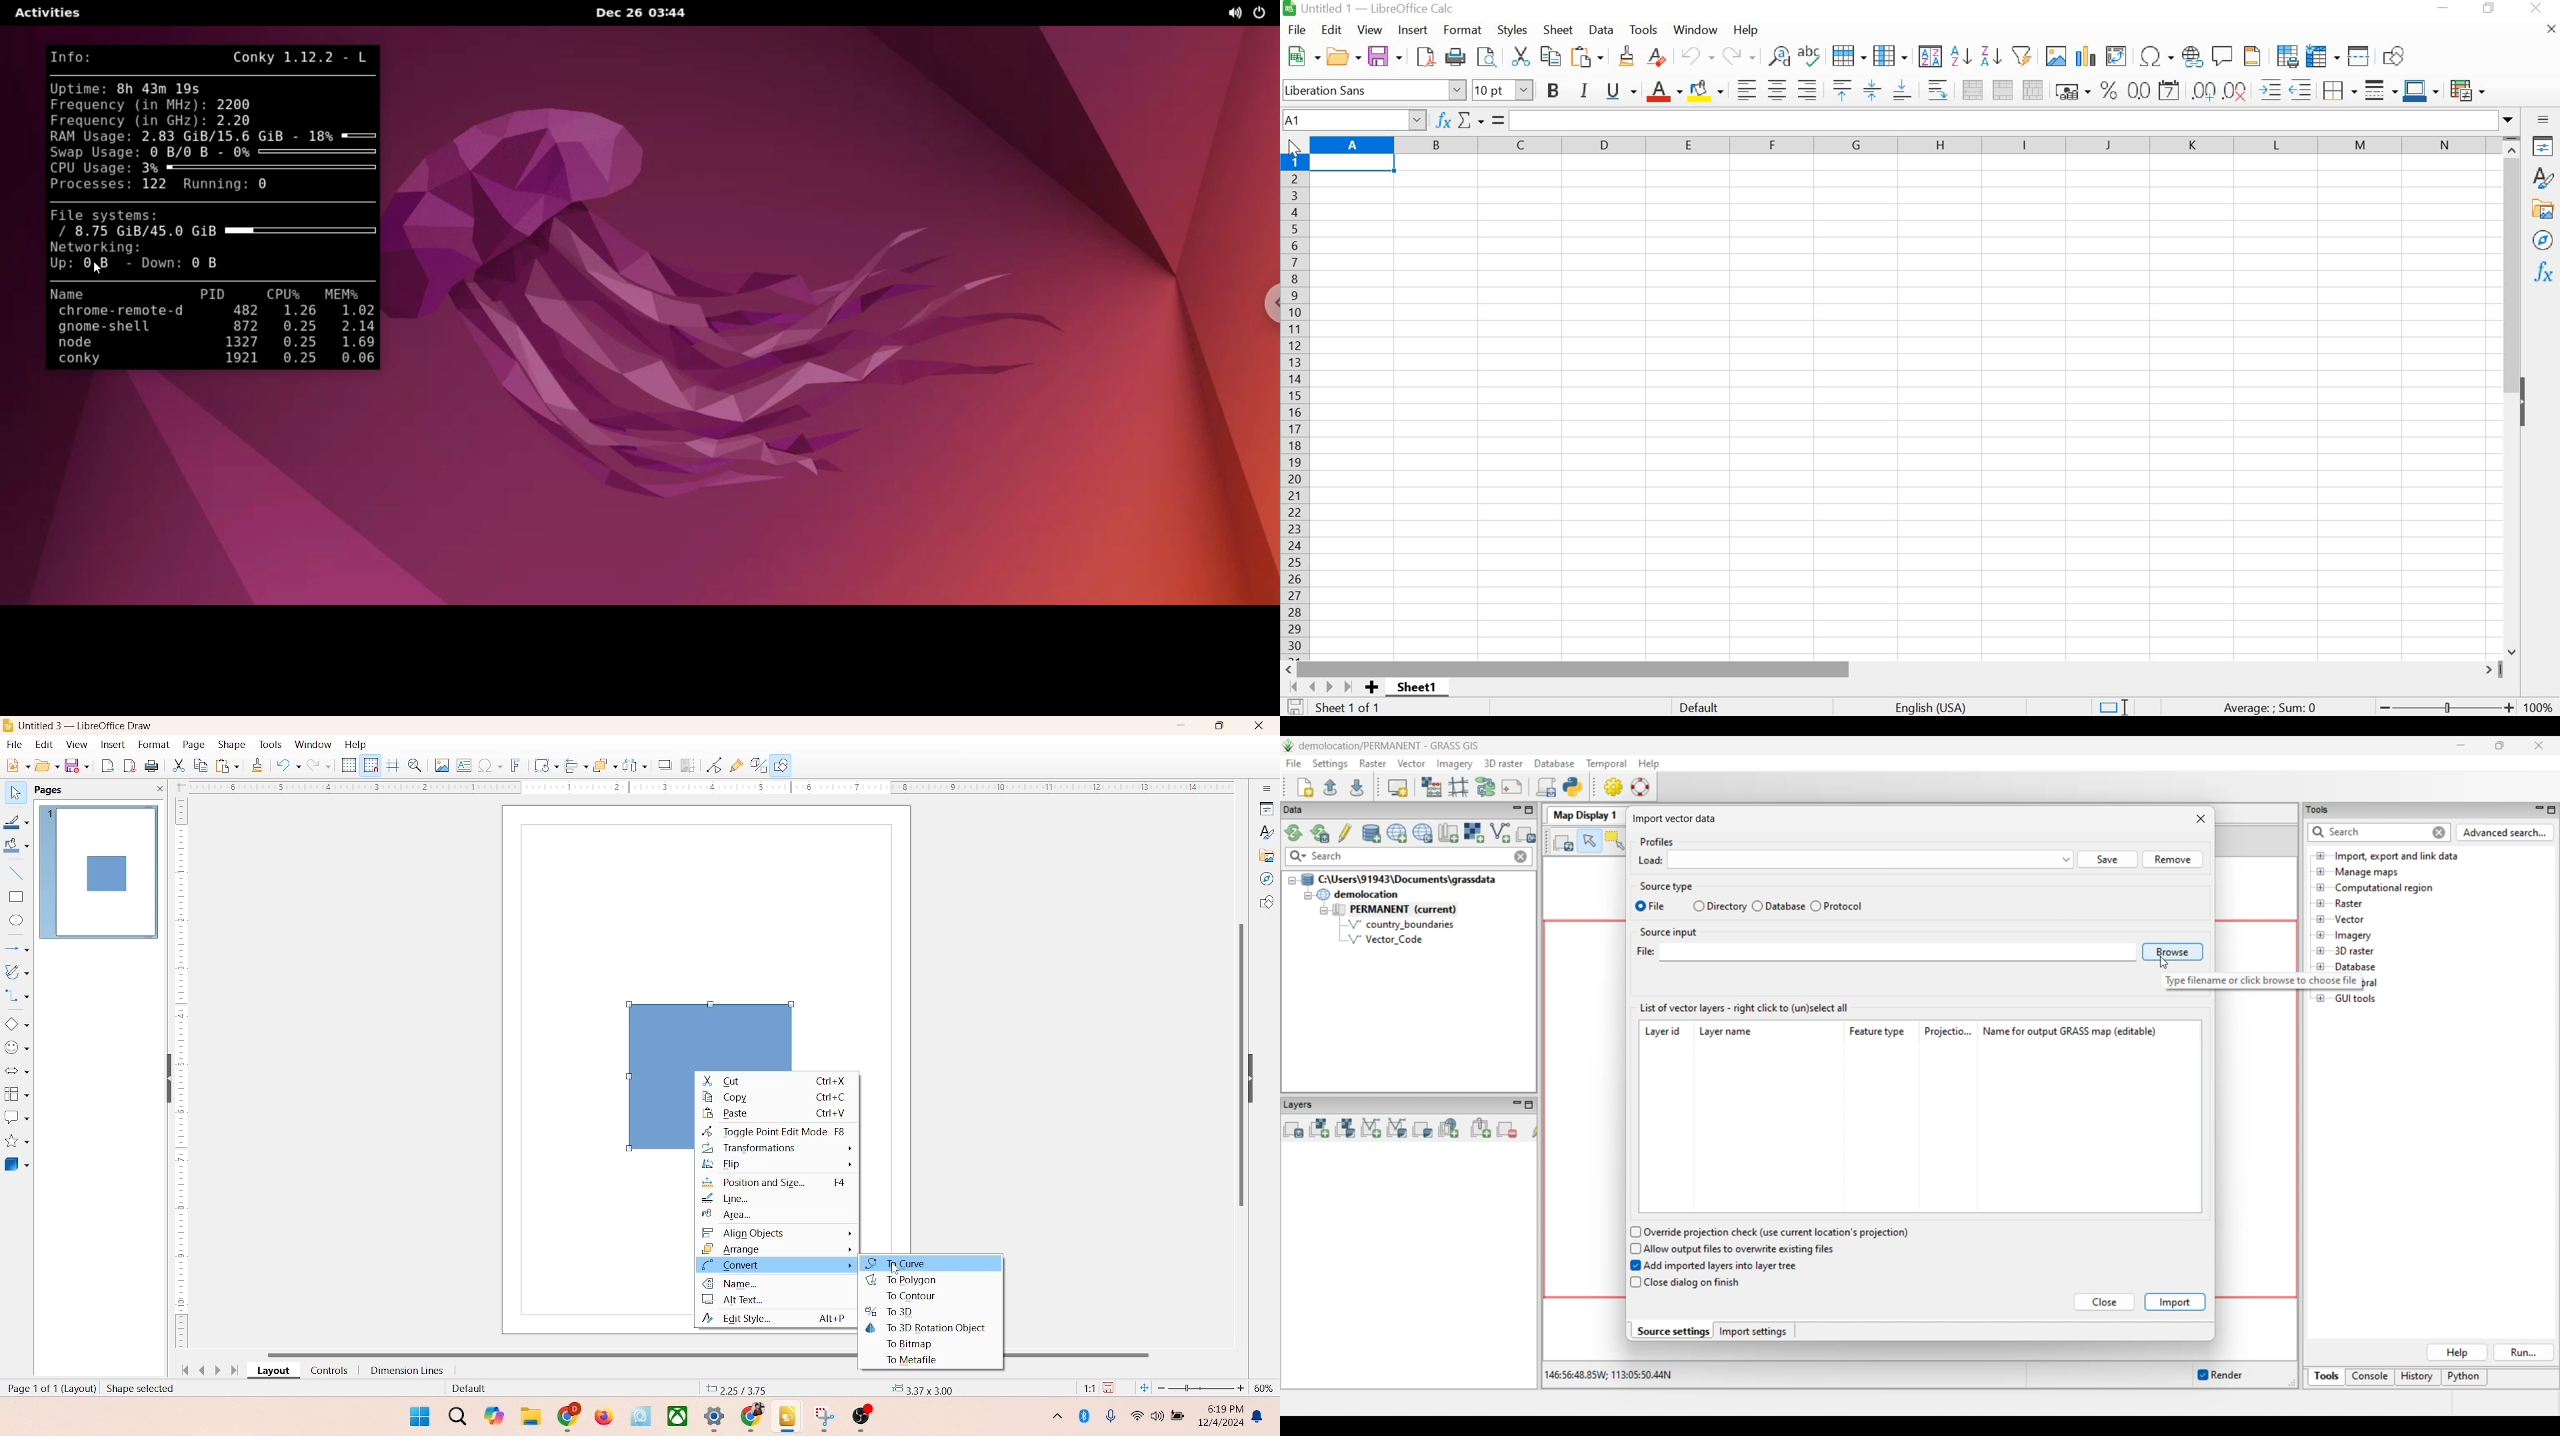 Image resolution: width=2576 pixels, height=1456 pixels. What do you see at coordinates (142, 1386) in the screenshot?
I see `shape selected` at bounding box center [142, 1386].